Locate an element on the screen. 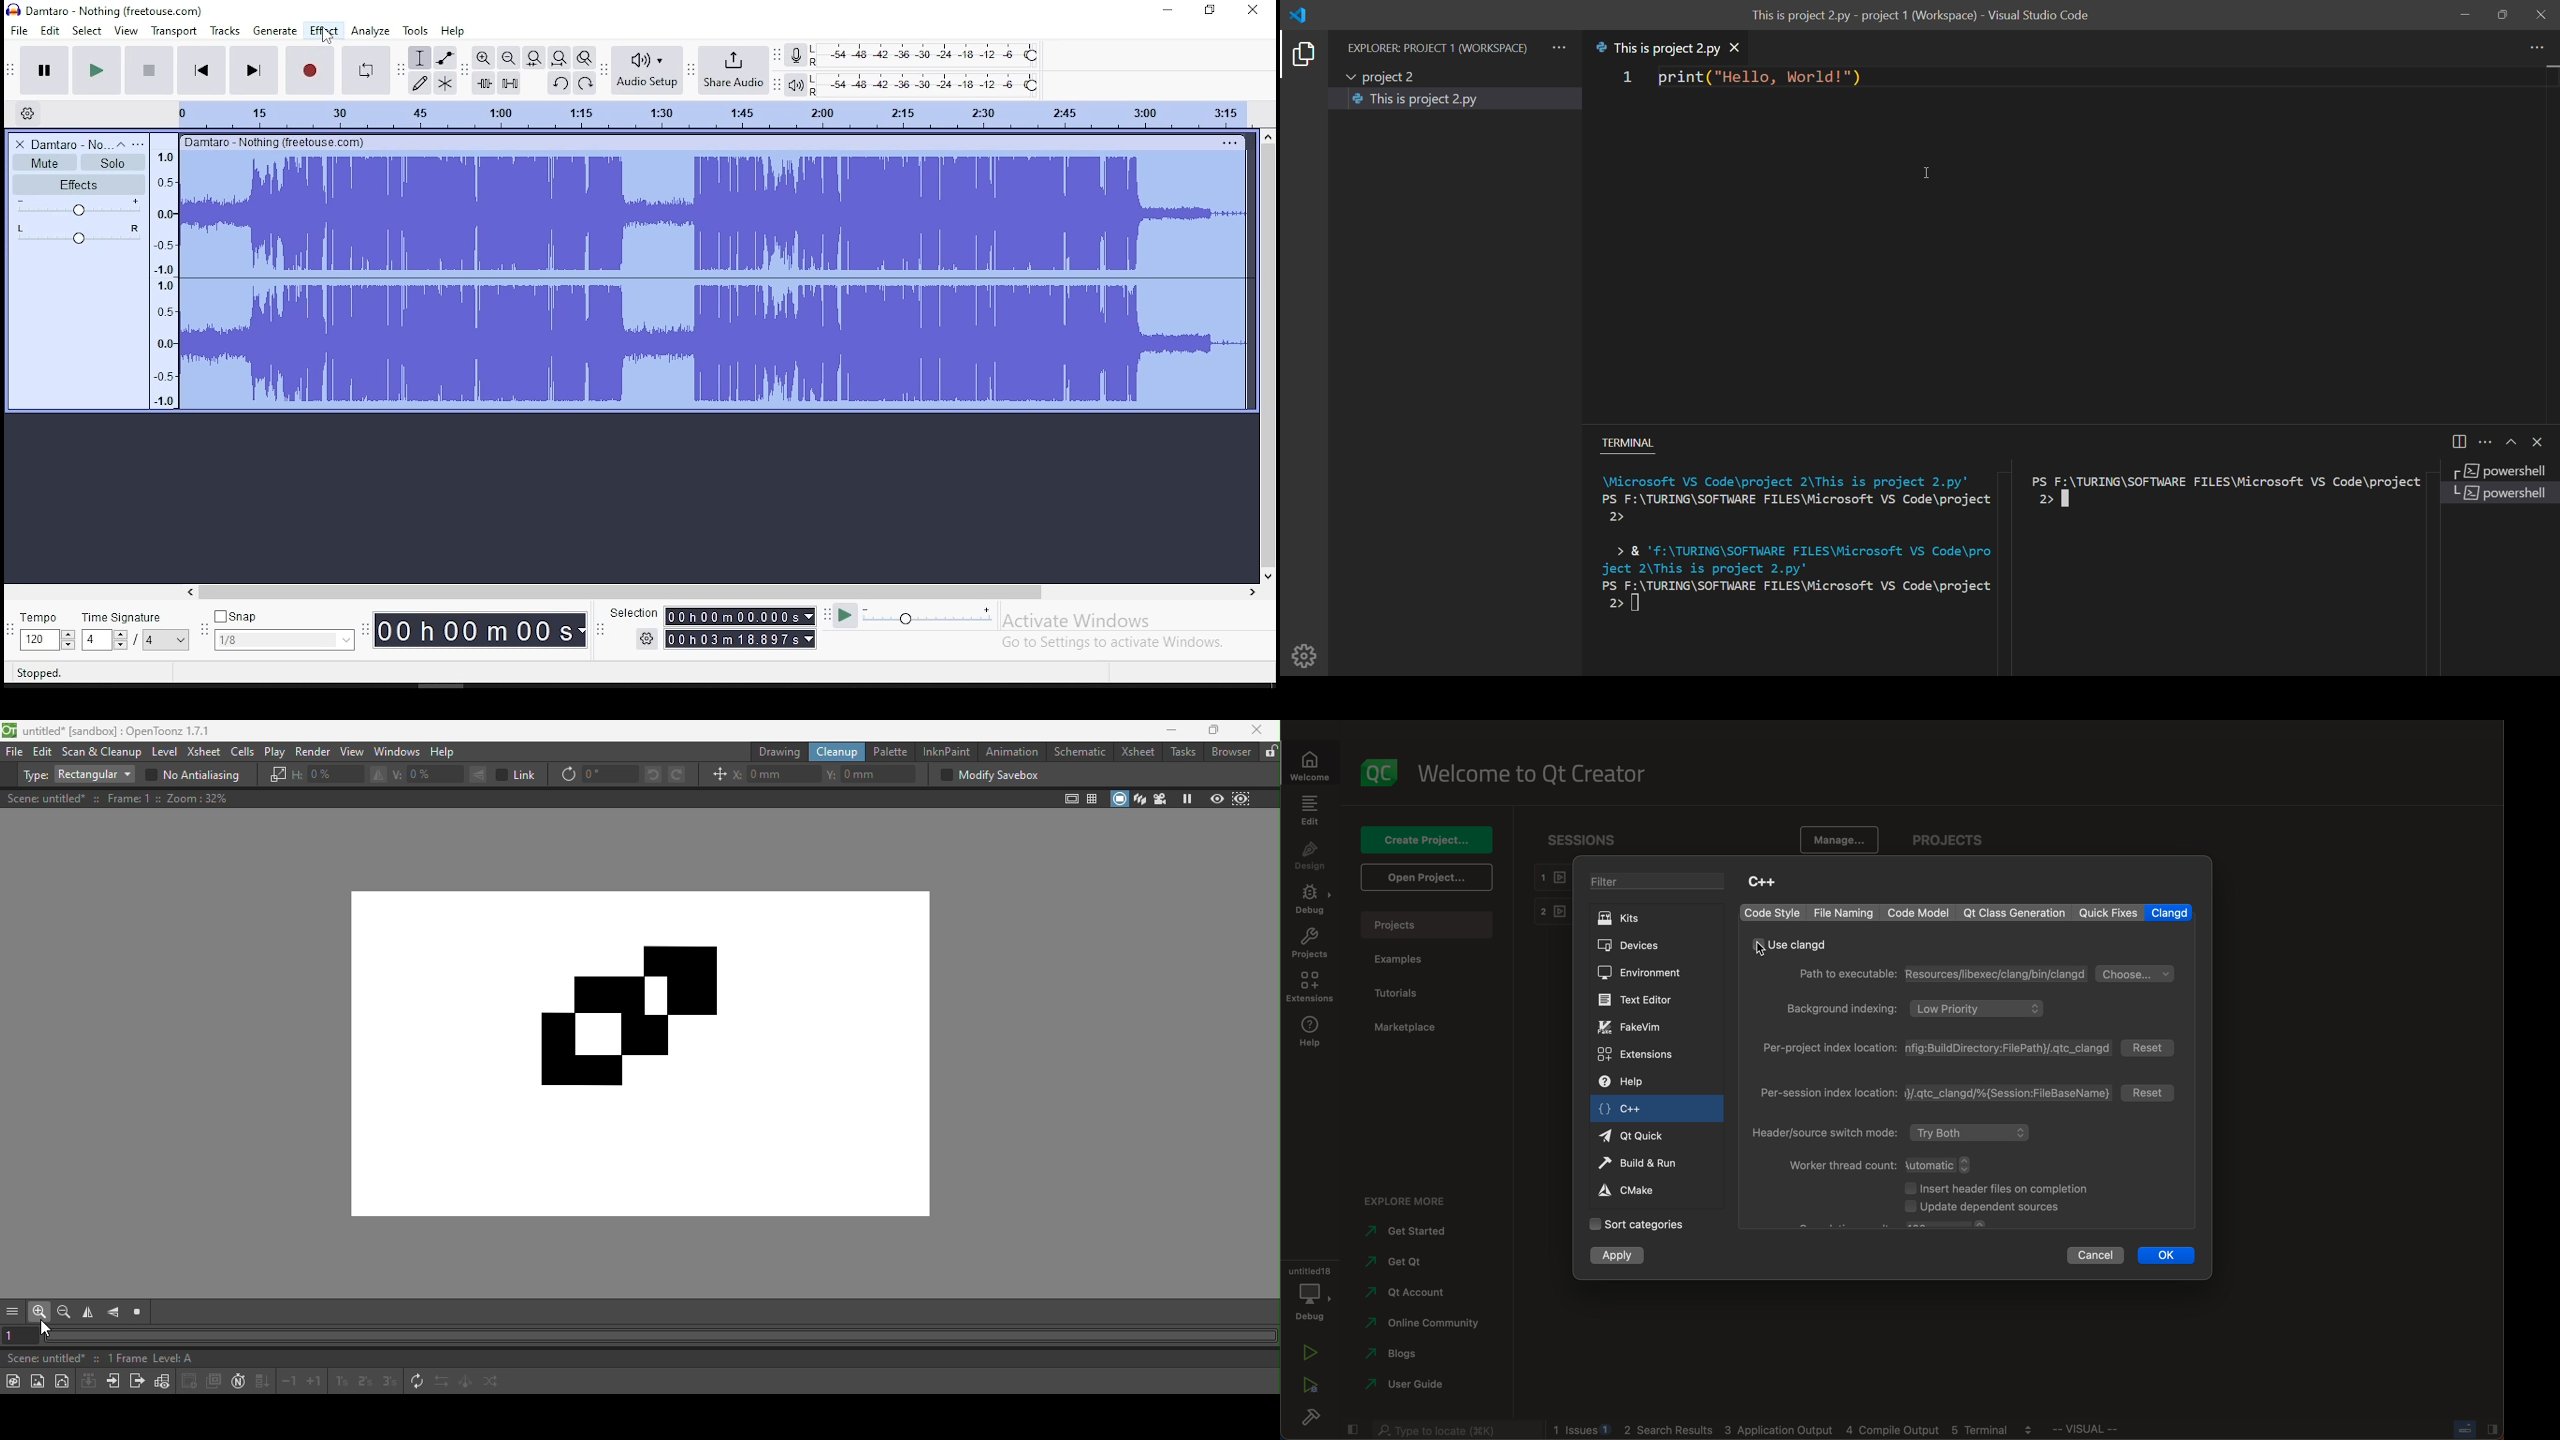 This screenshot has width=2576, height=1456. fit project to width is located at coordinates (534, 58).